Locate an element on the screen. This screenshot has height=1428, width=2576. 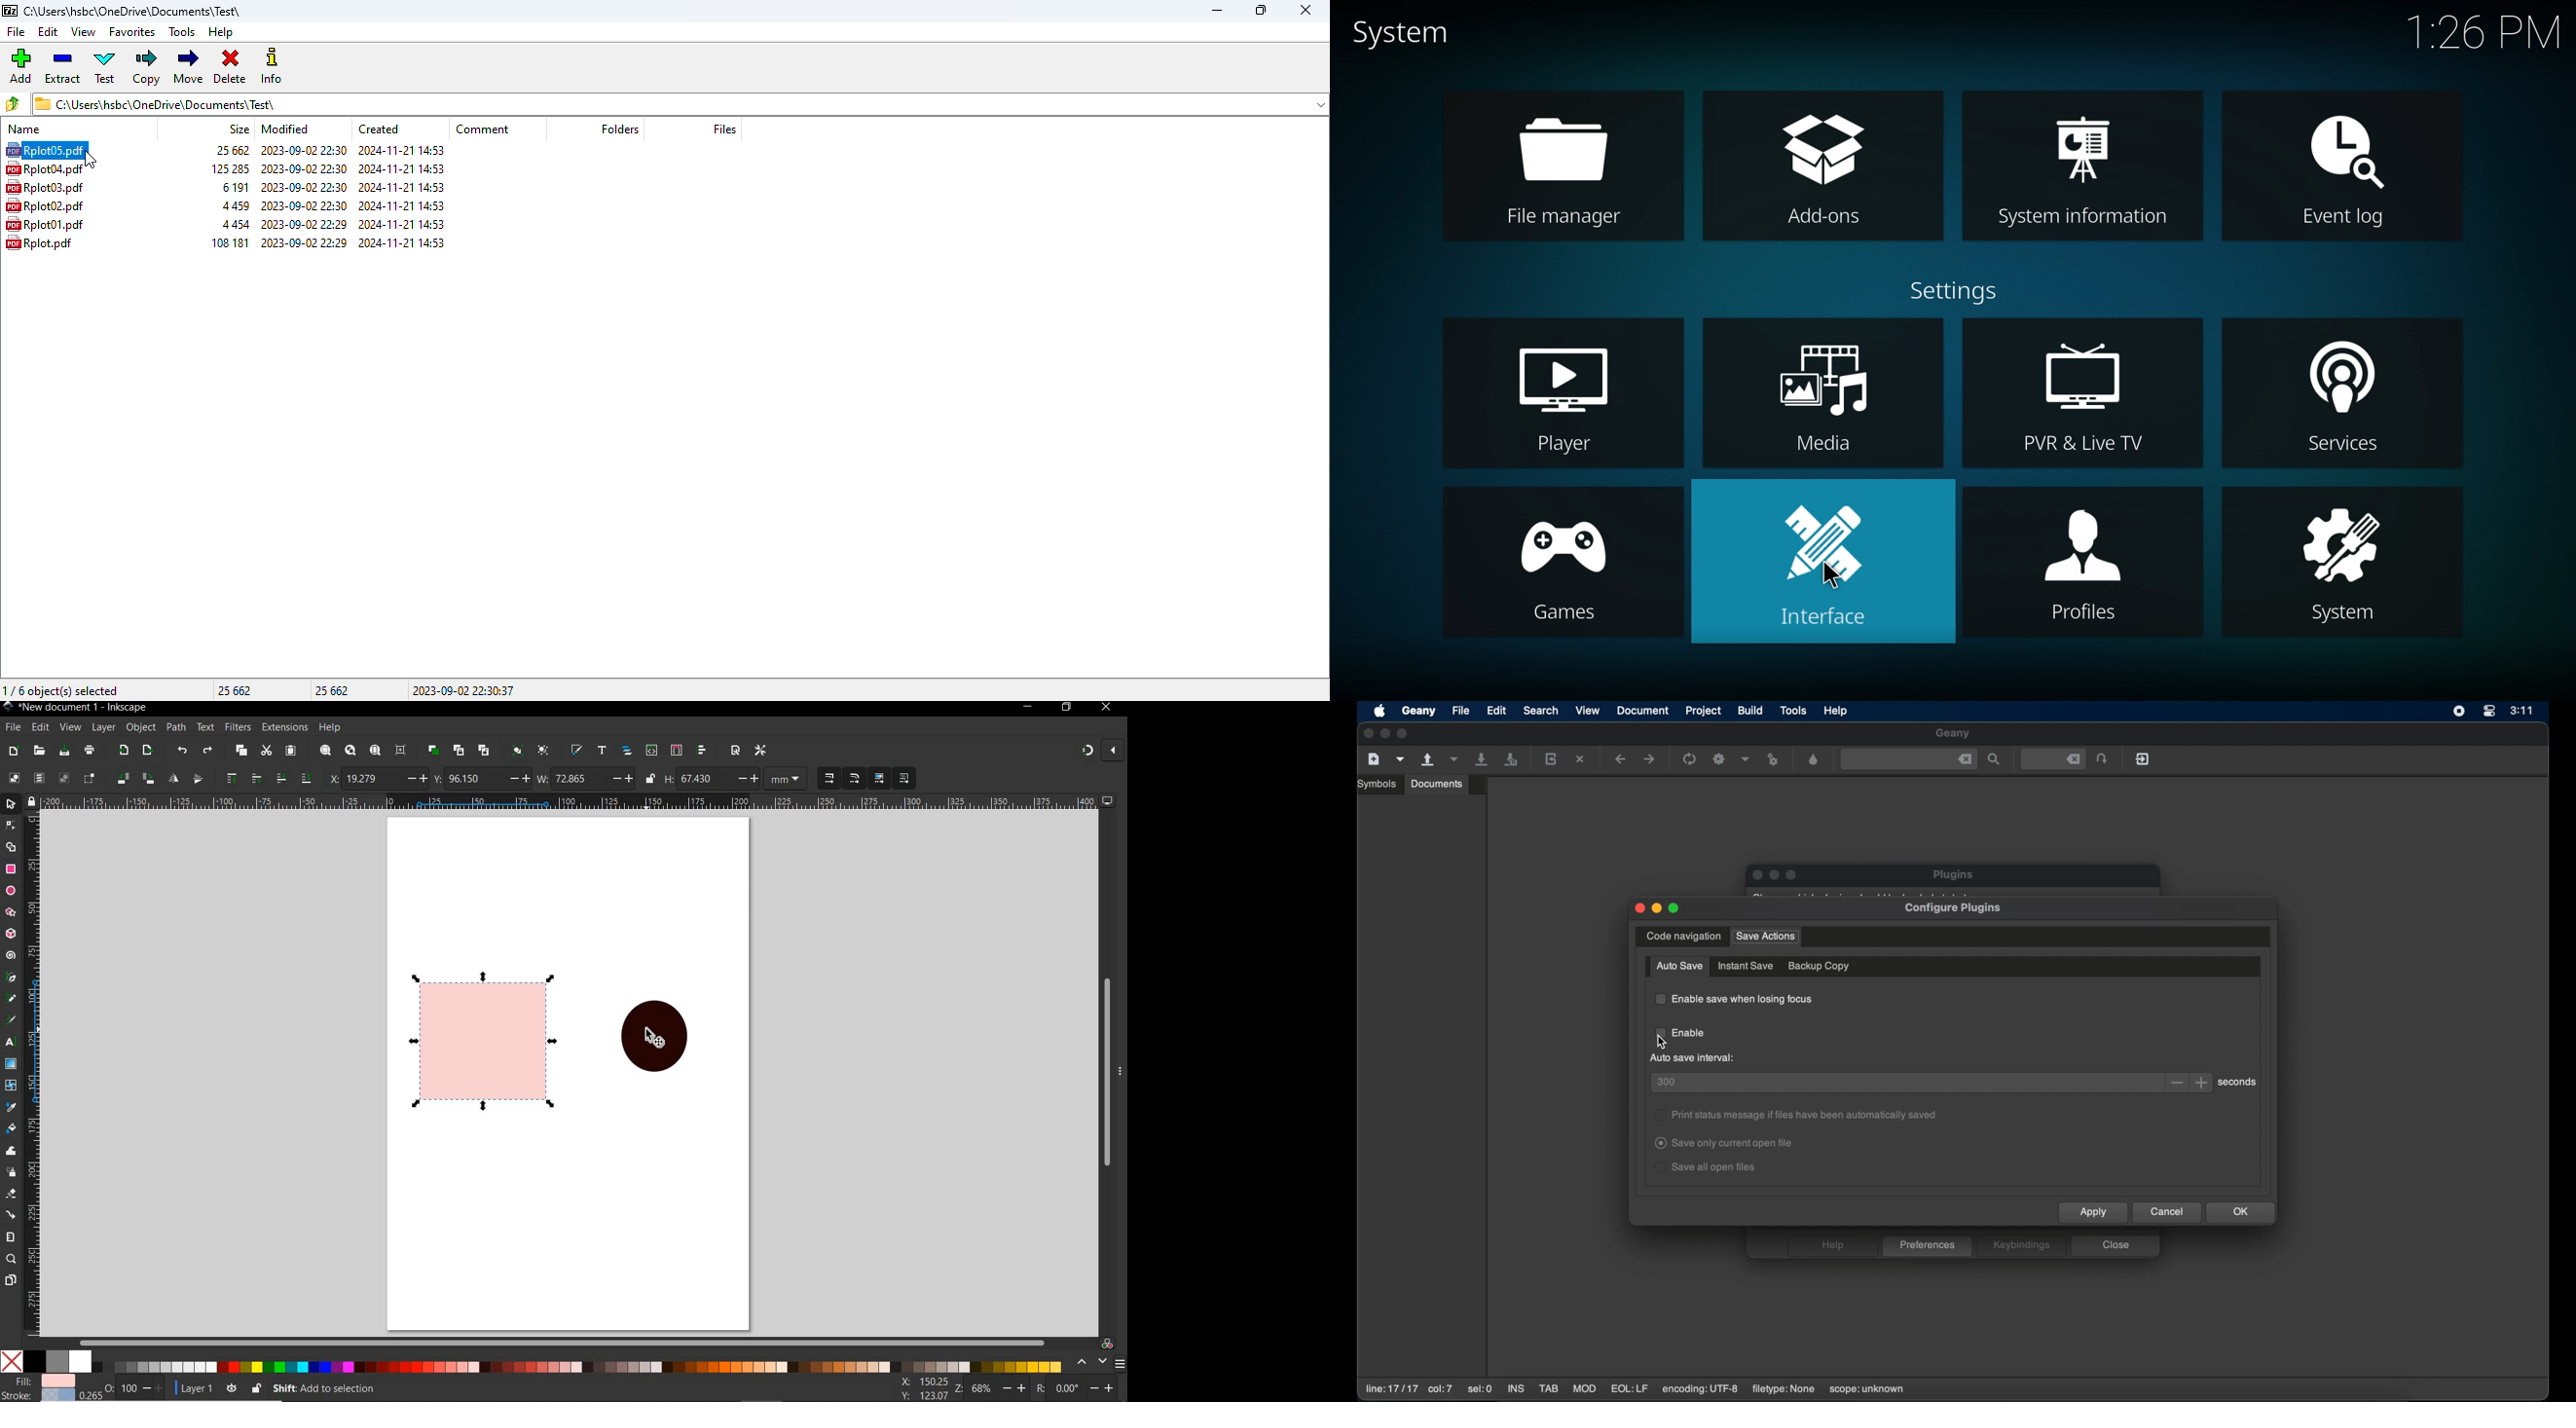
object is located at coordinates (140, 727).